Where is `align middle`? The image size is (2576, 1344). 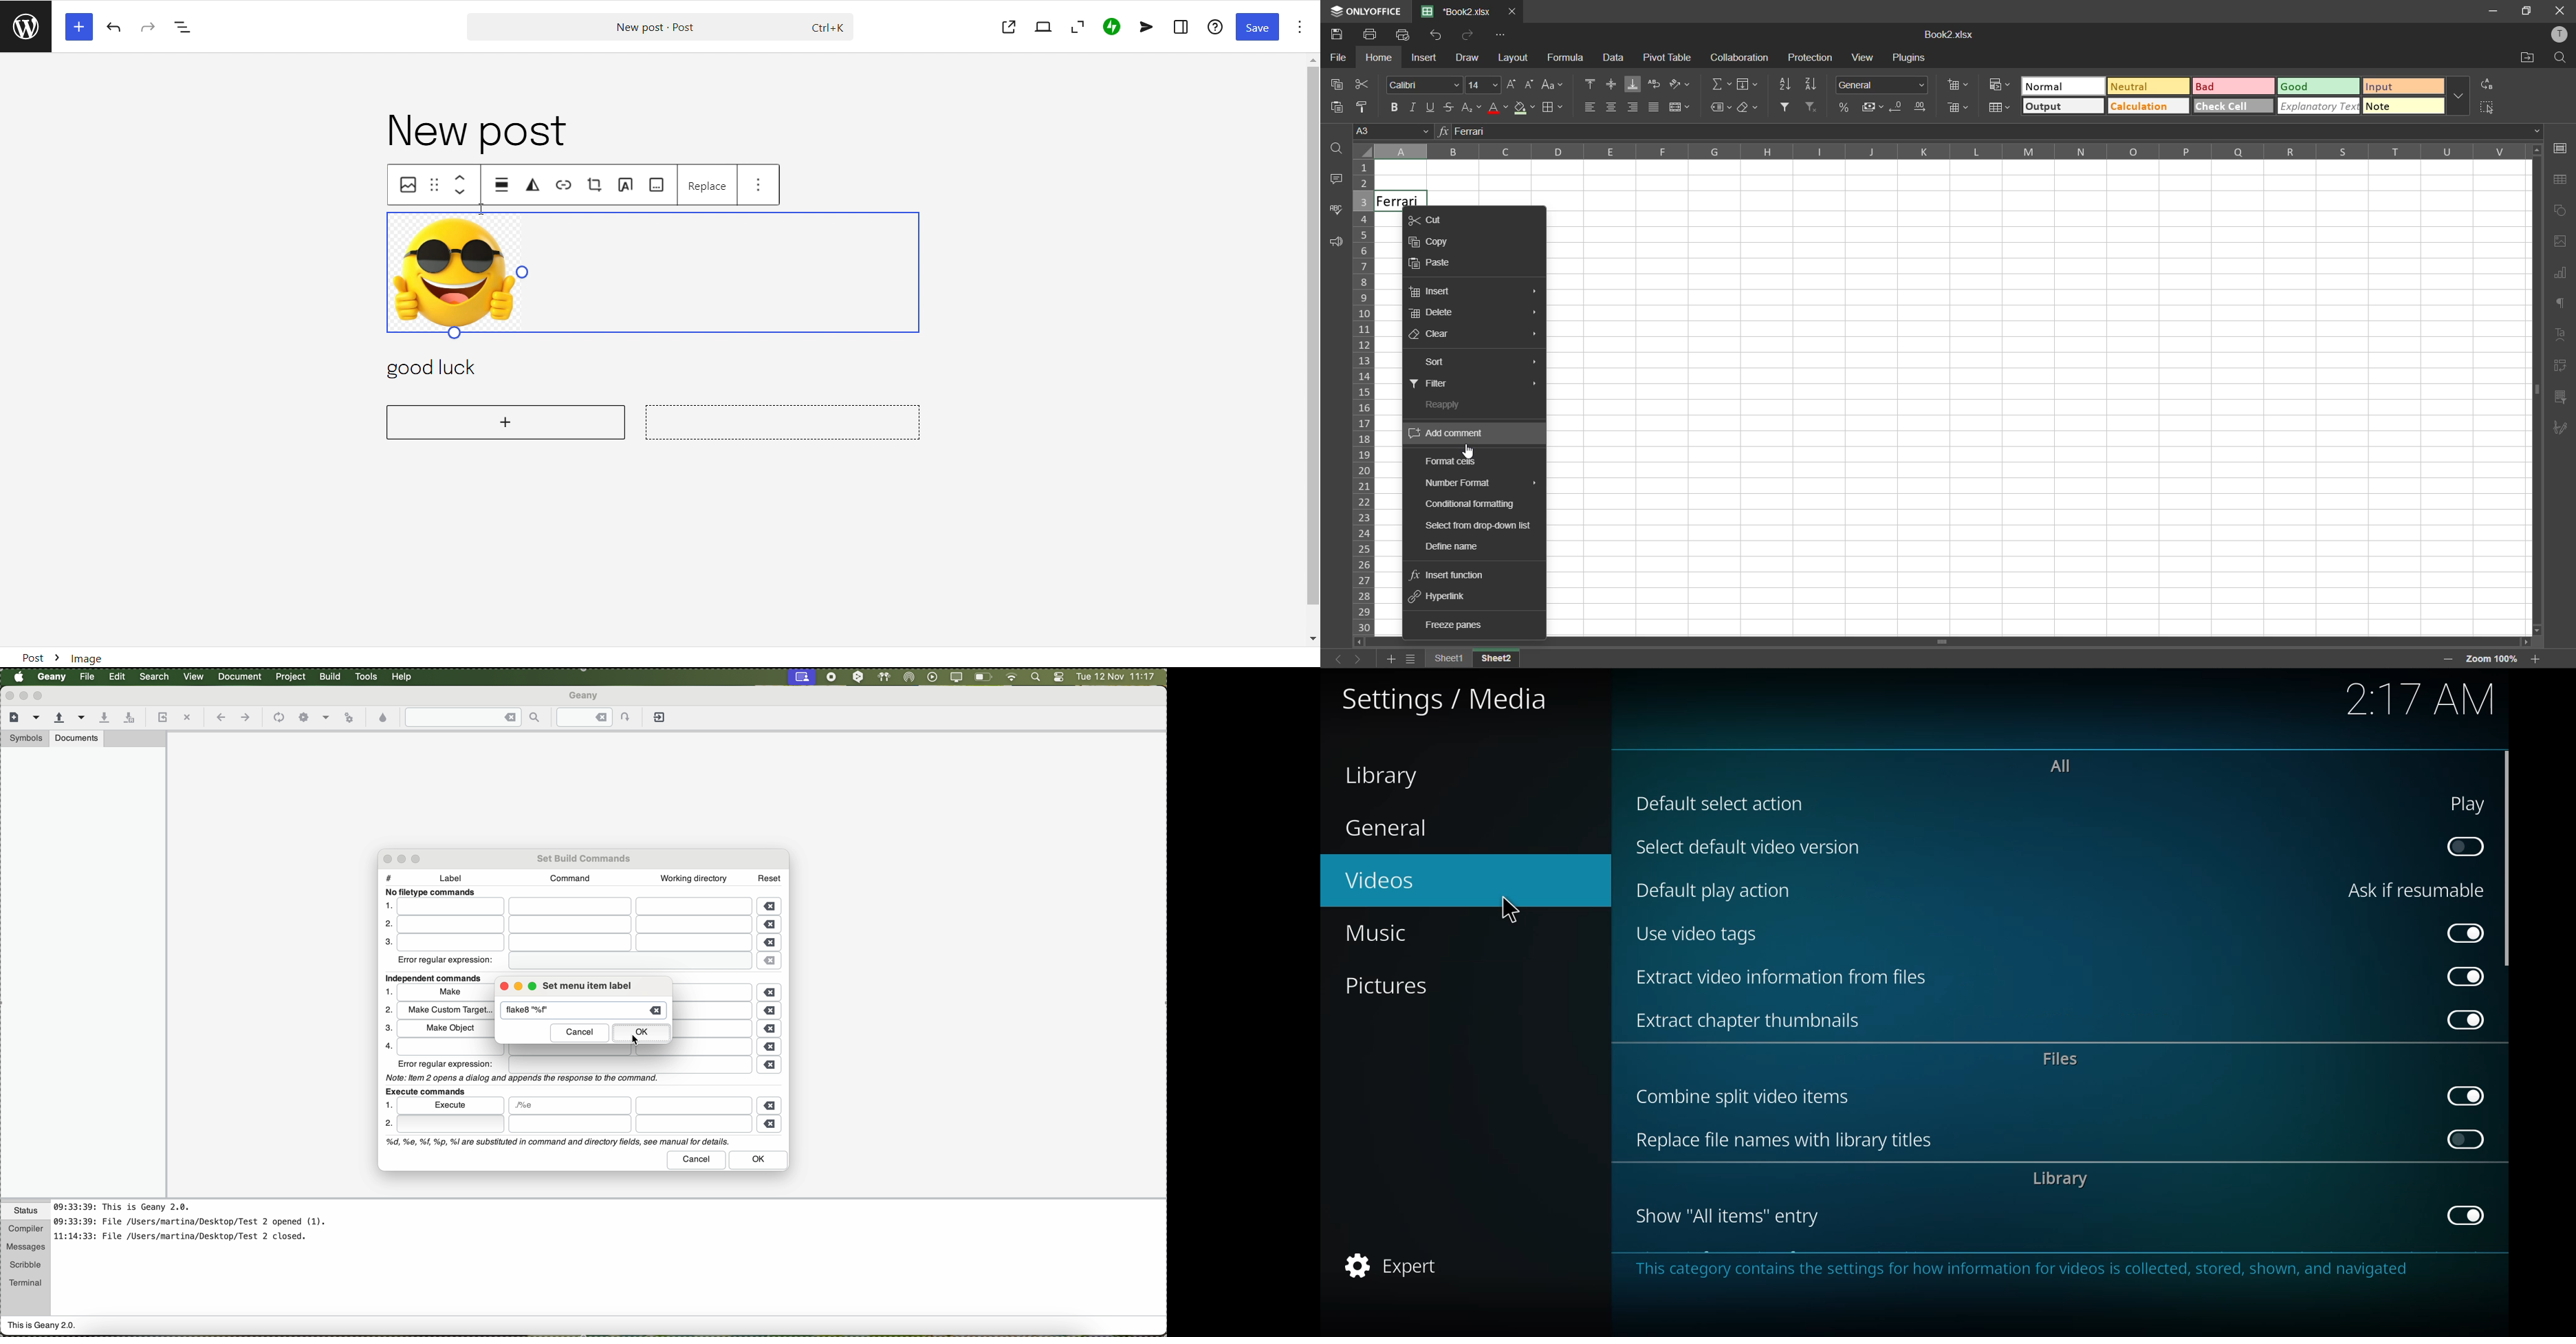 align middle is located at coordinates (1609, 84).